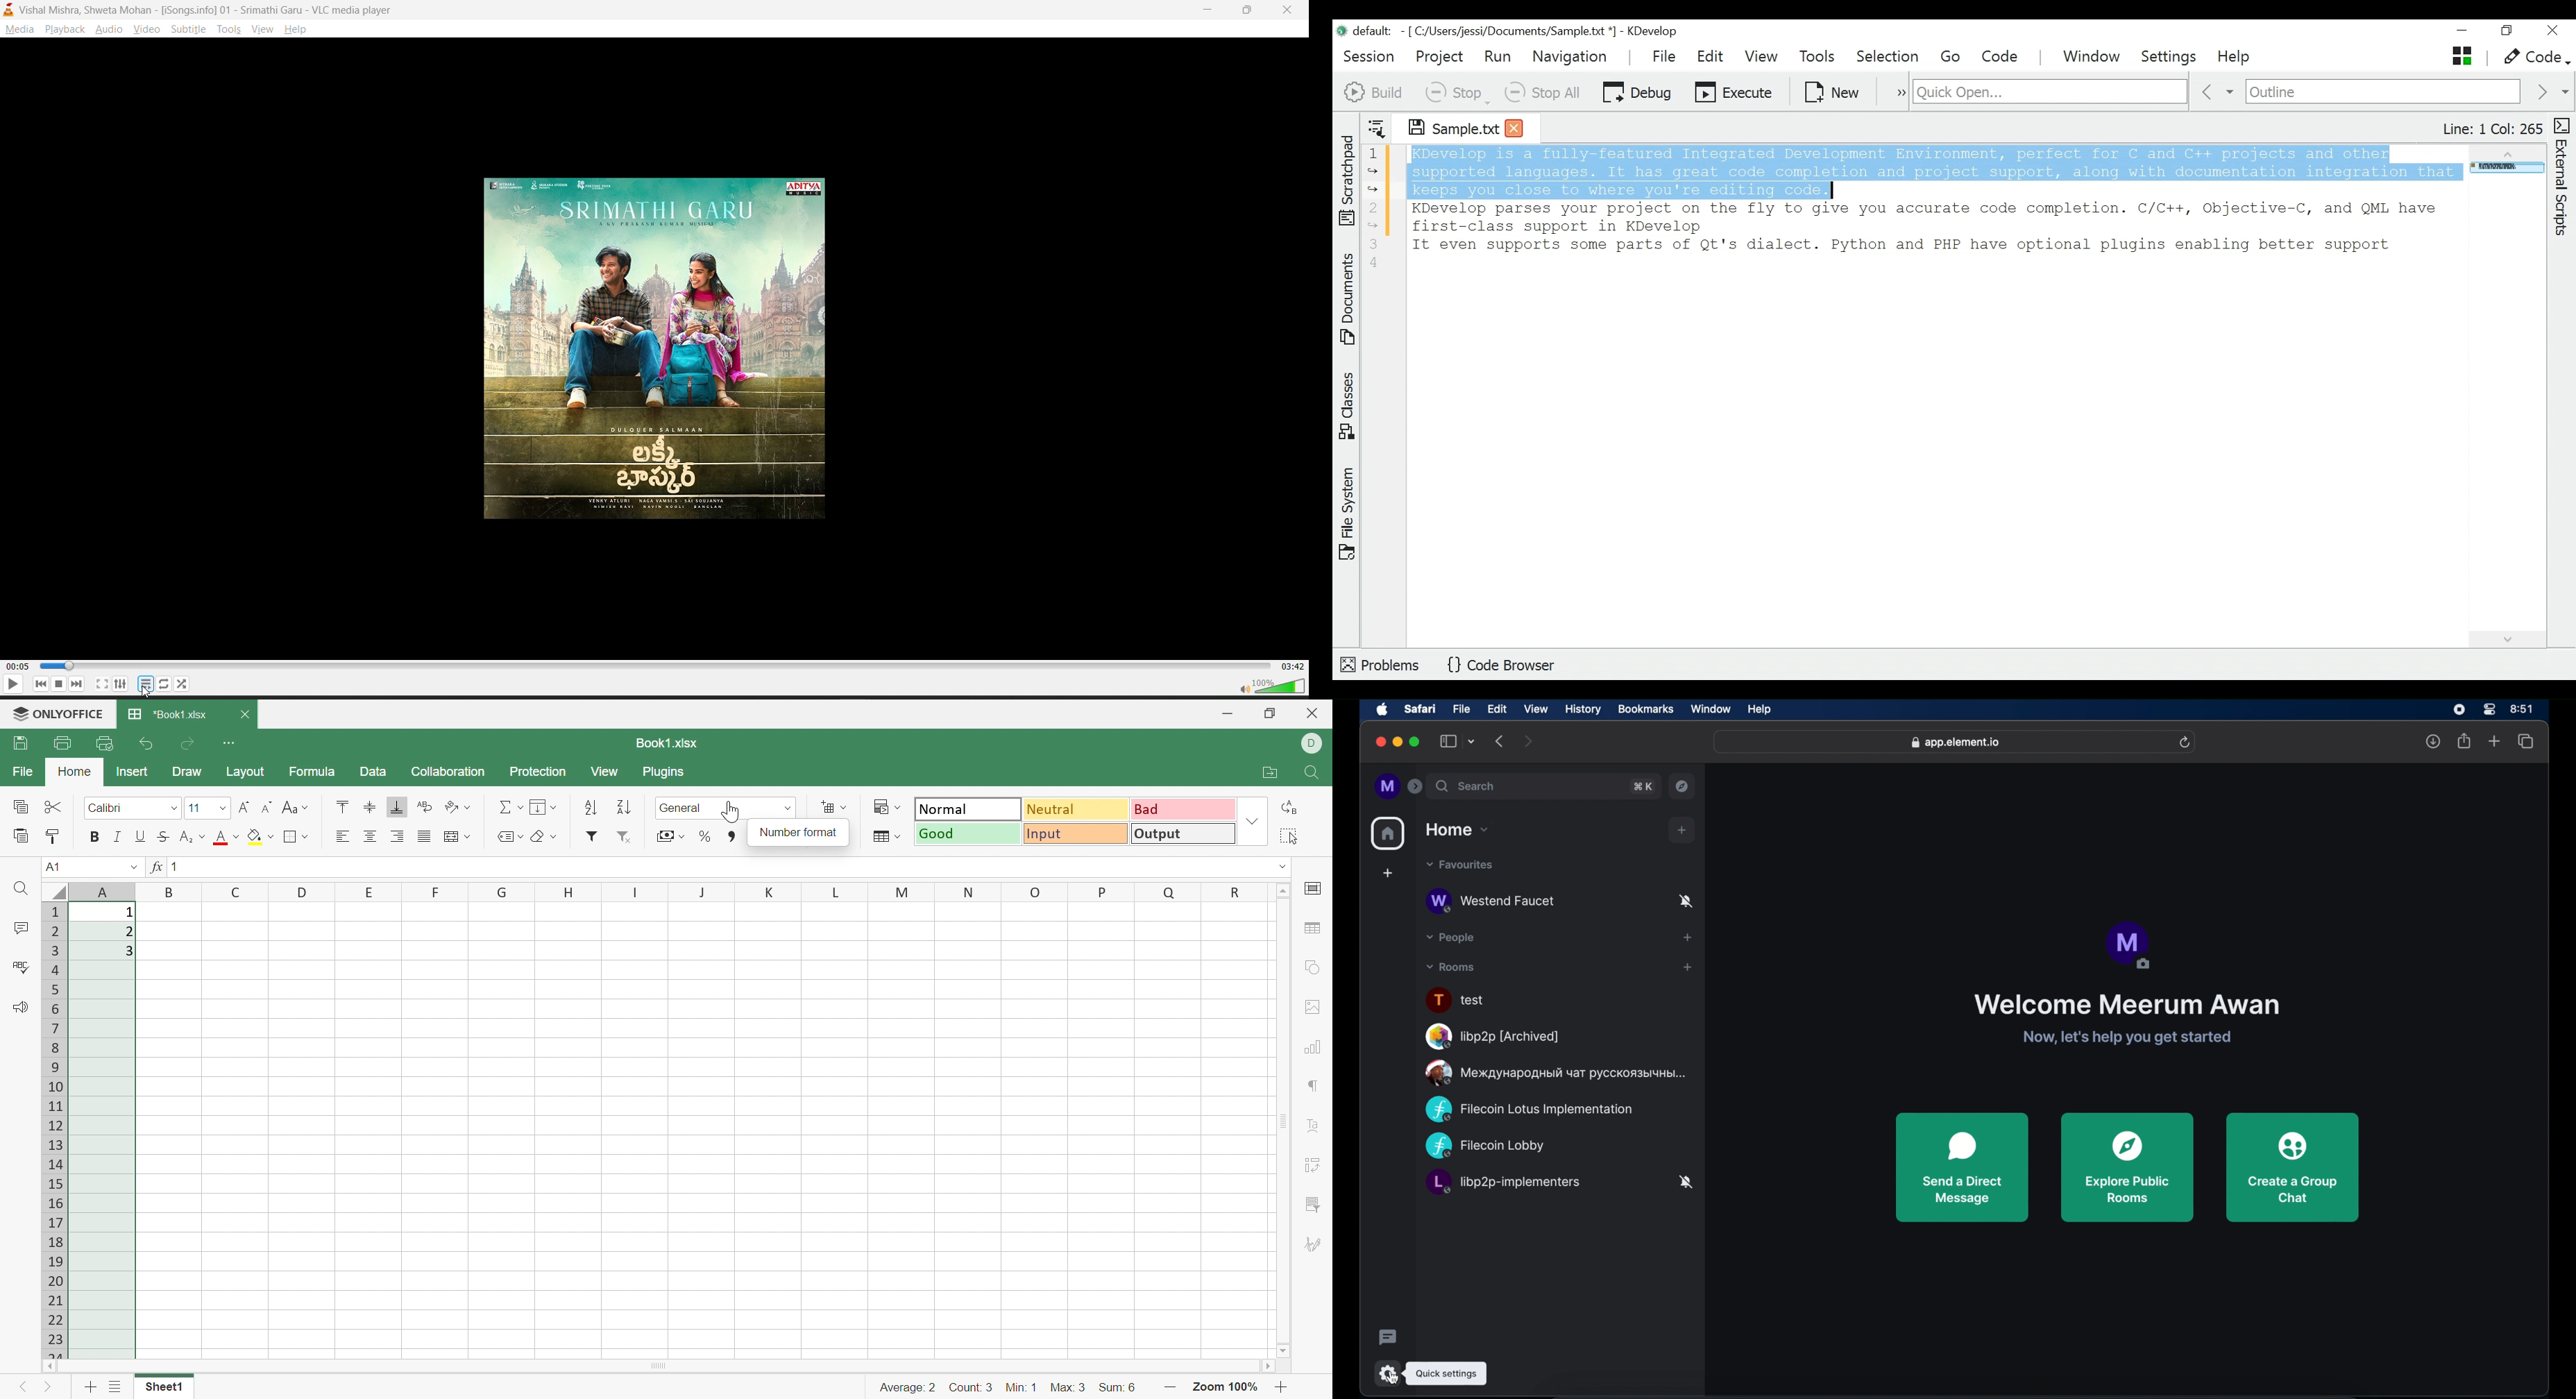  Describe the element at coordinates (8, 9) in the screenshot. I see `vlc media player logo` at that location.